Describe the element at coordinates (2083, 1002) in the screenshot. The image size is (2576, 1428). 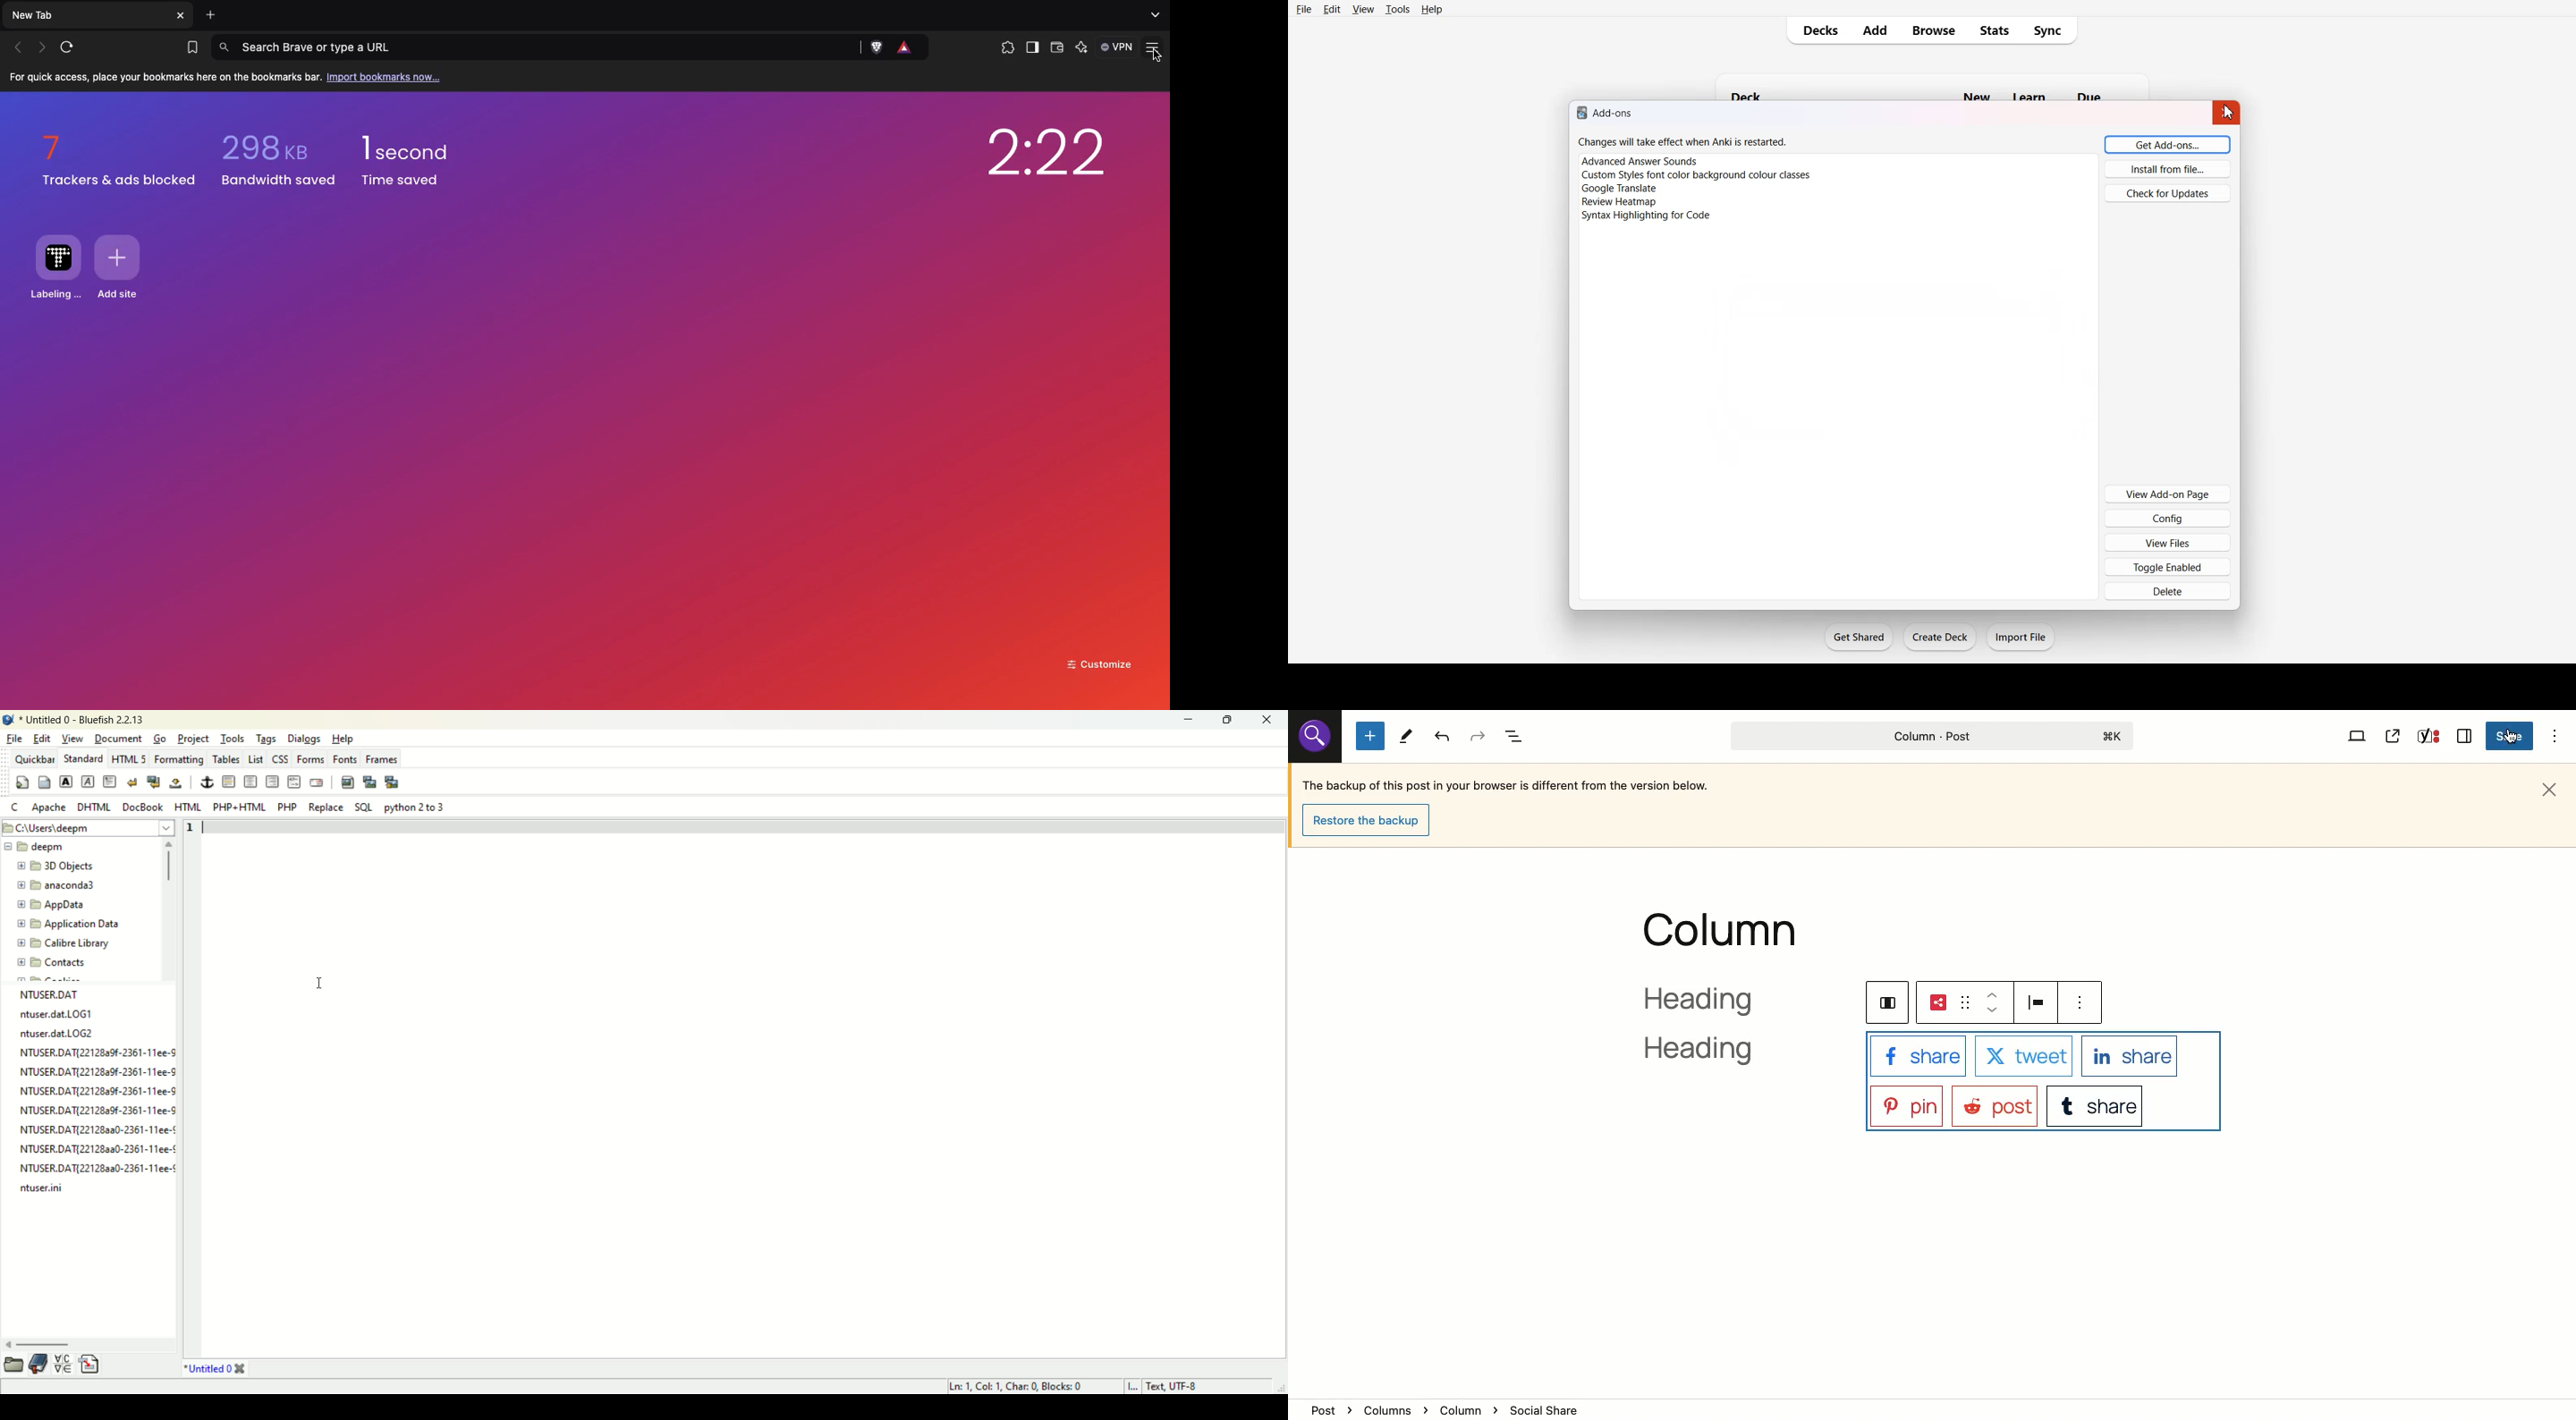
I see `see options` at that location.